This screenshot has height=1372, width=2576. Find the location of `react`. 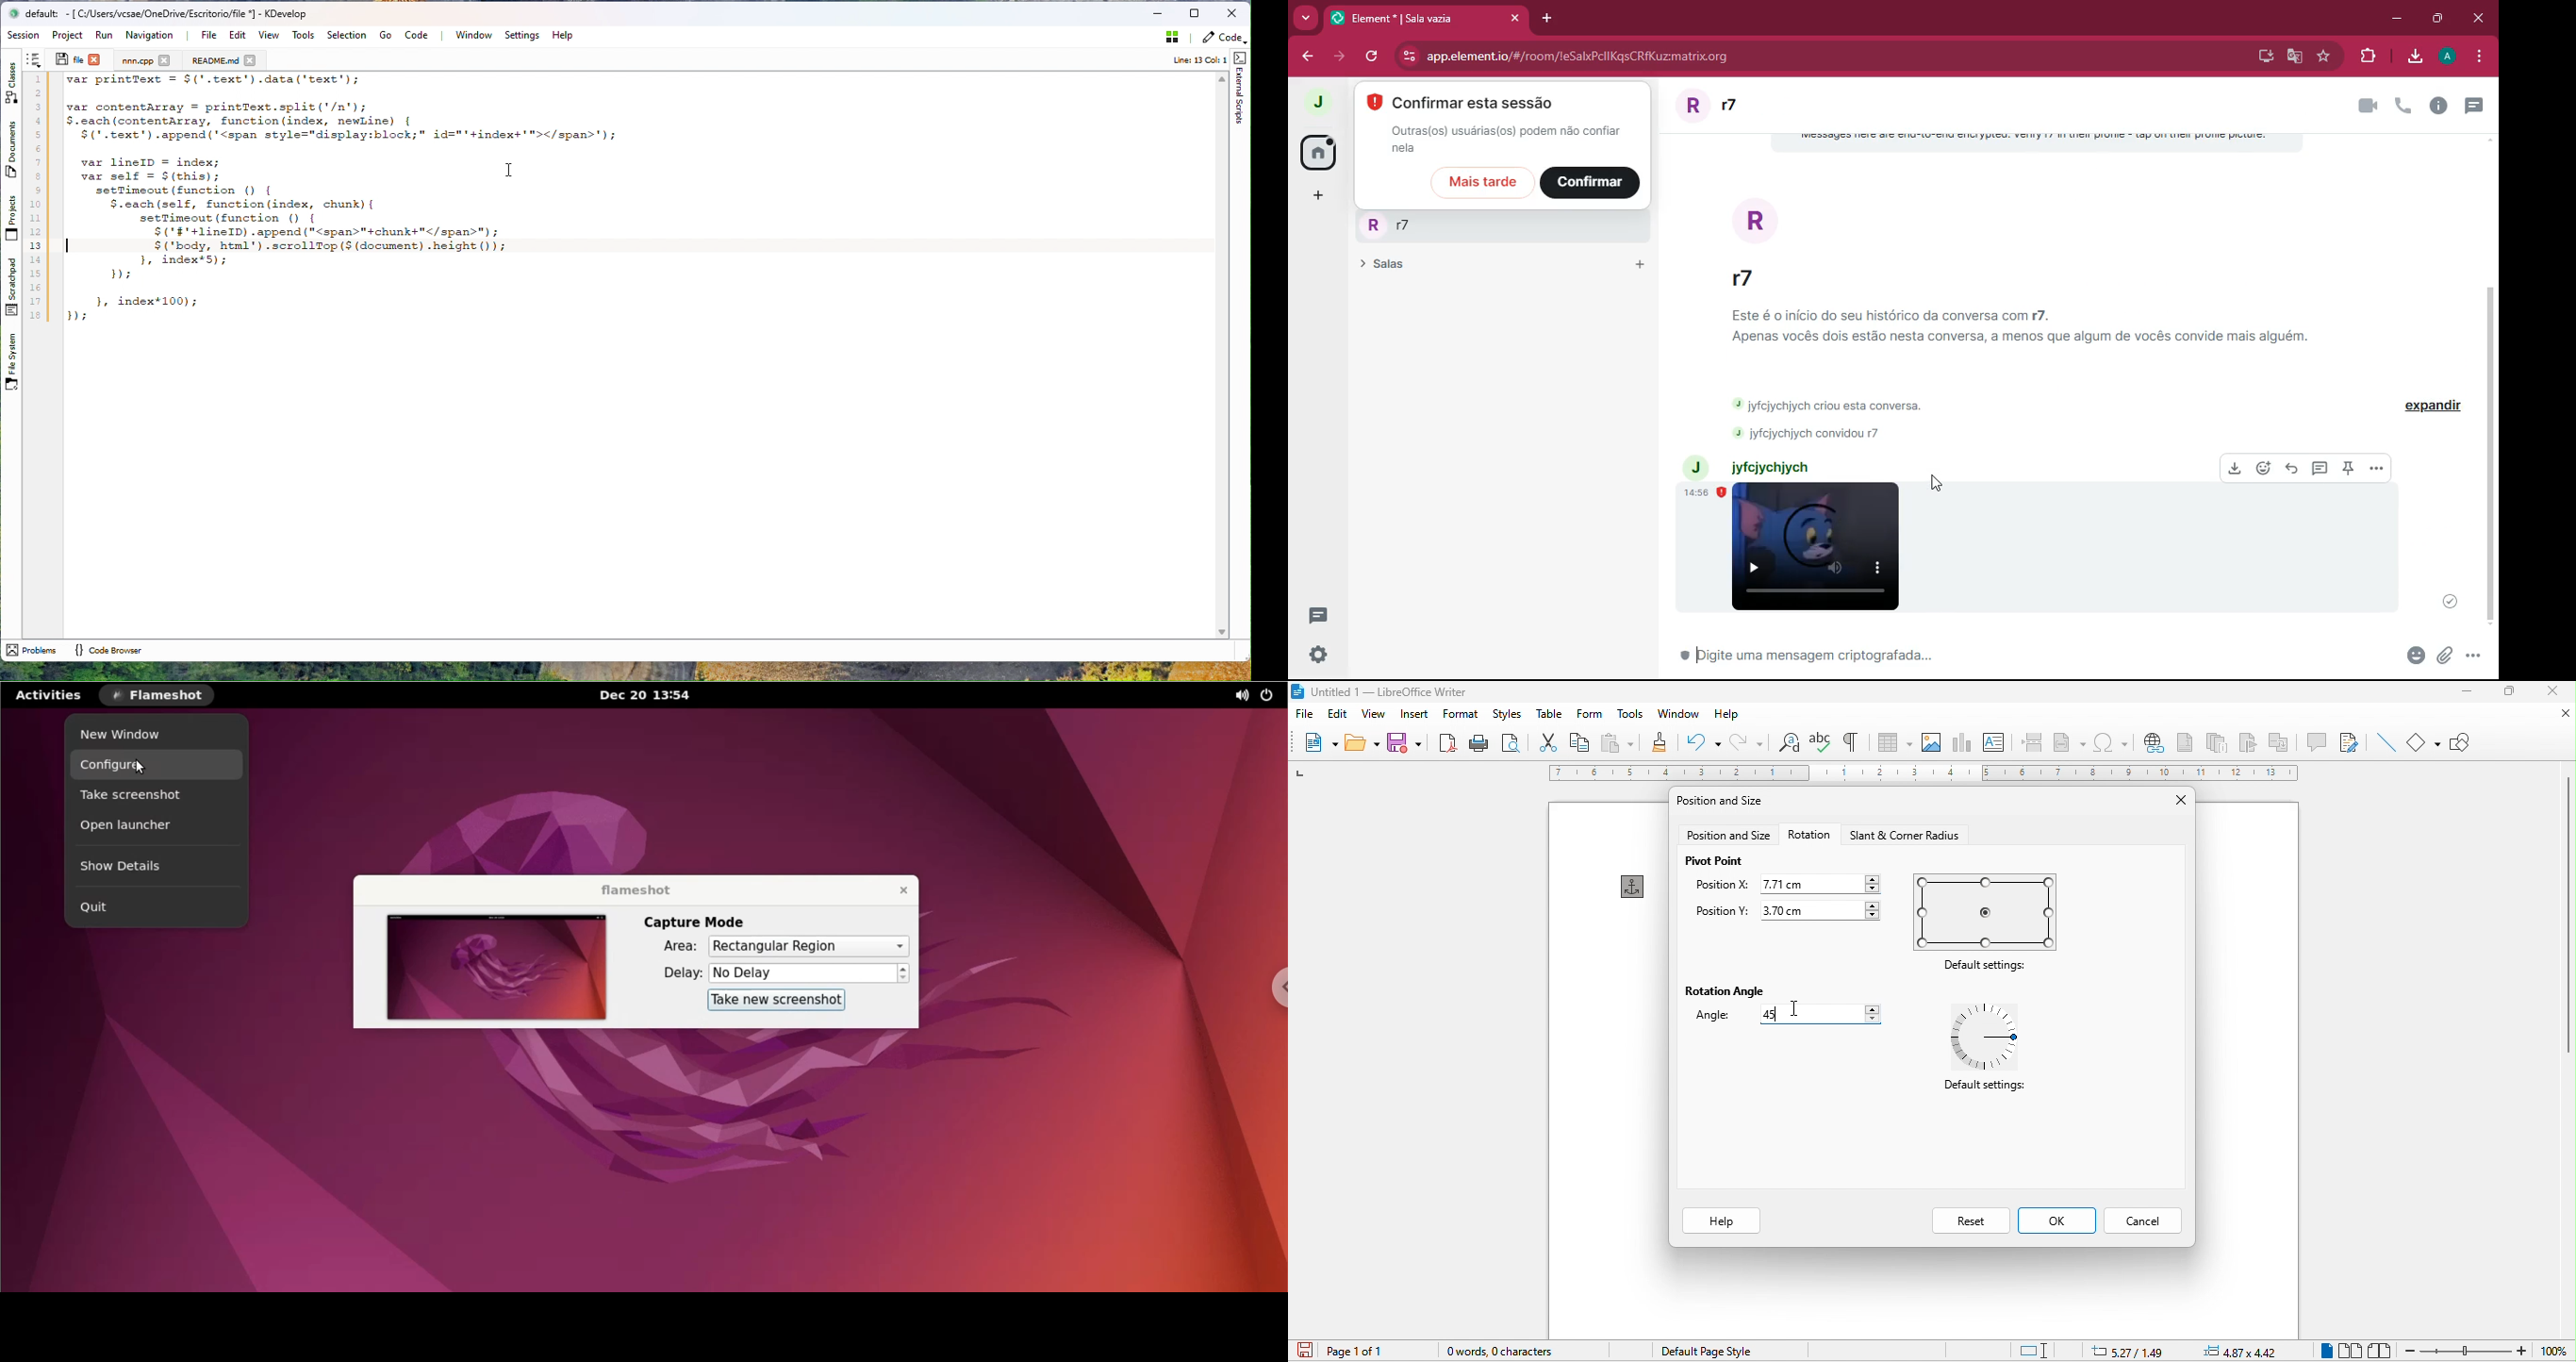

react is located at coordinates (2265, 470).